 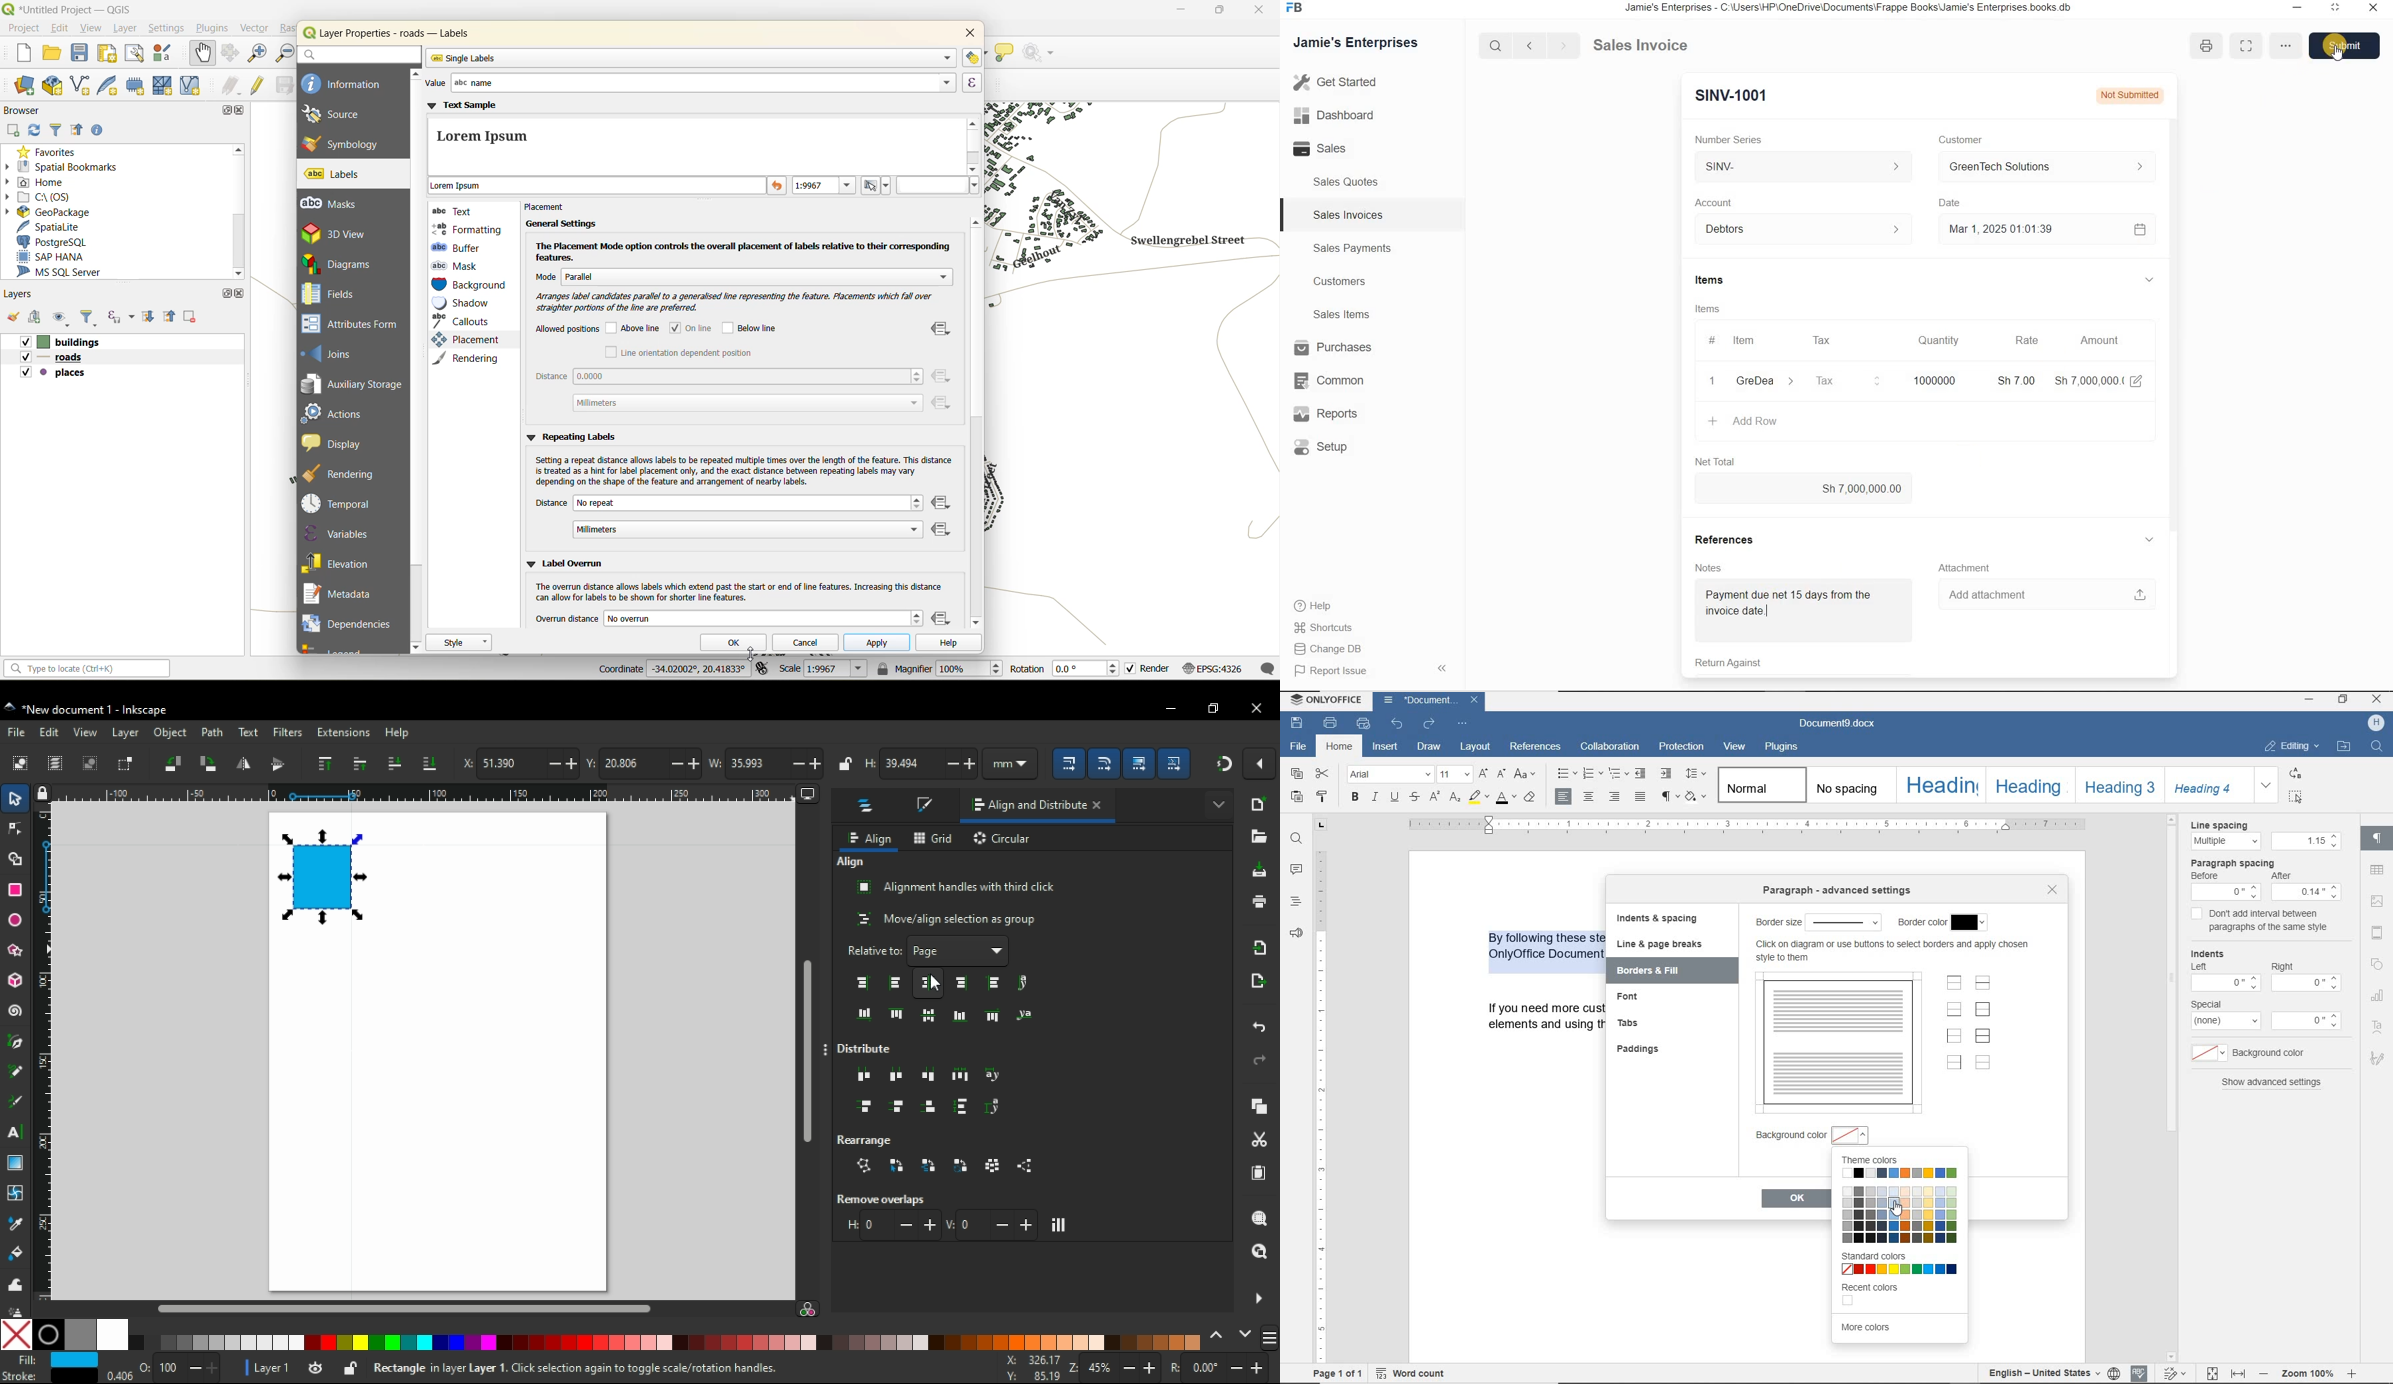 I want to click on expand all, so click(x=145, y=319).